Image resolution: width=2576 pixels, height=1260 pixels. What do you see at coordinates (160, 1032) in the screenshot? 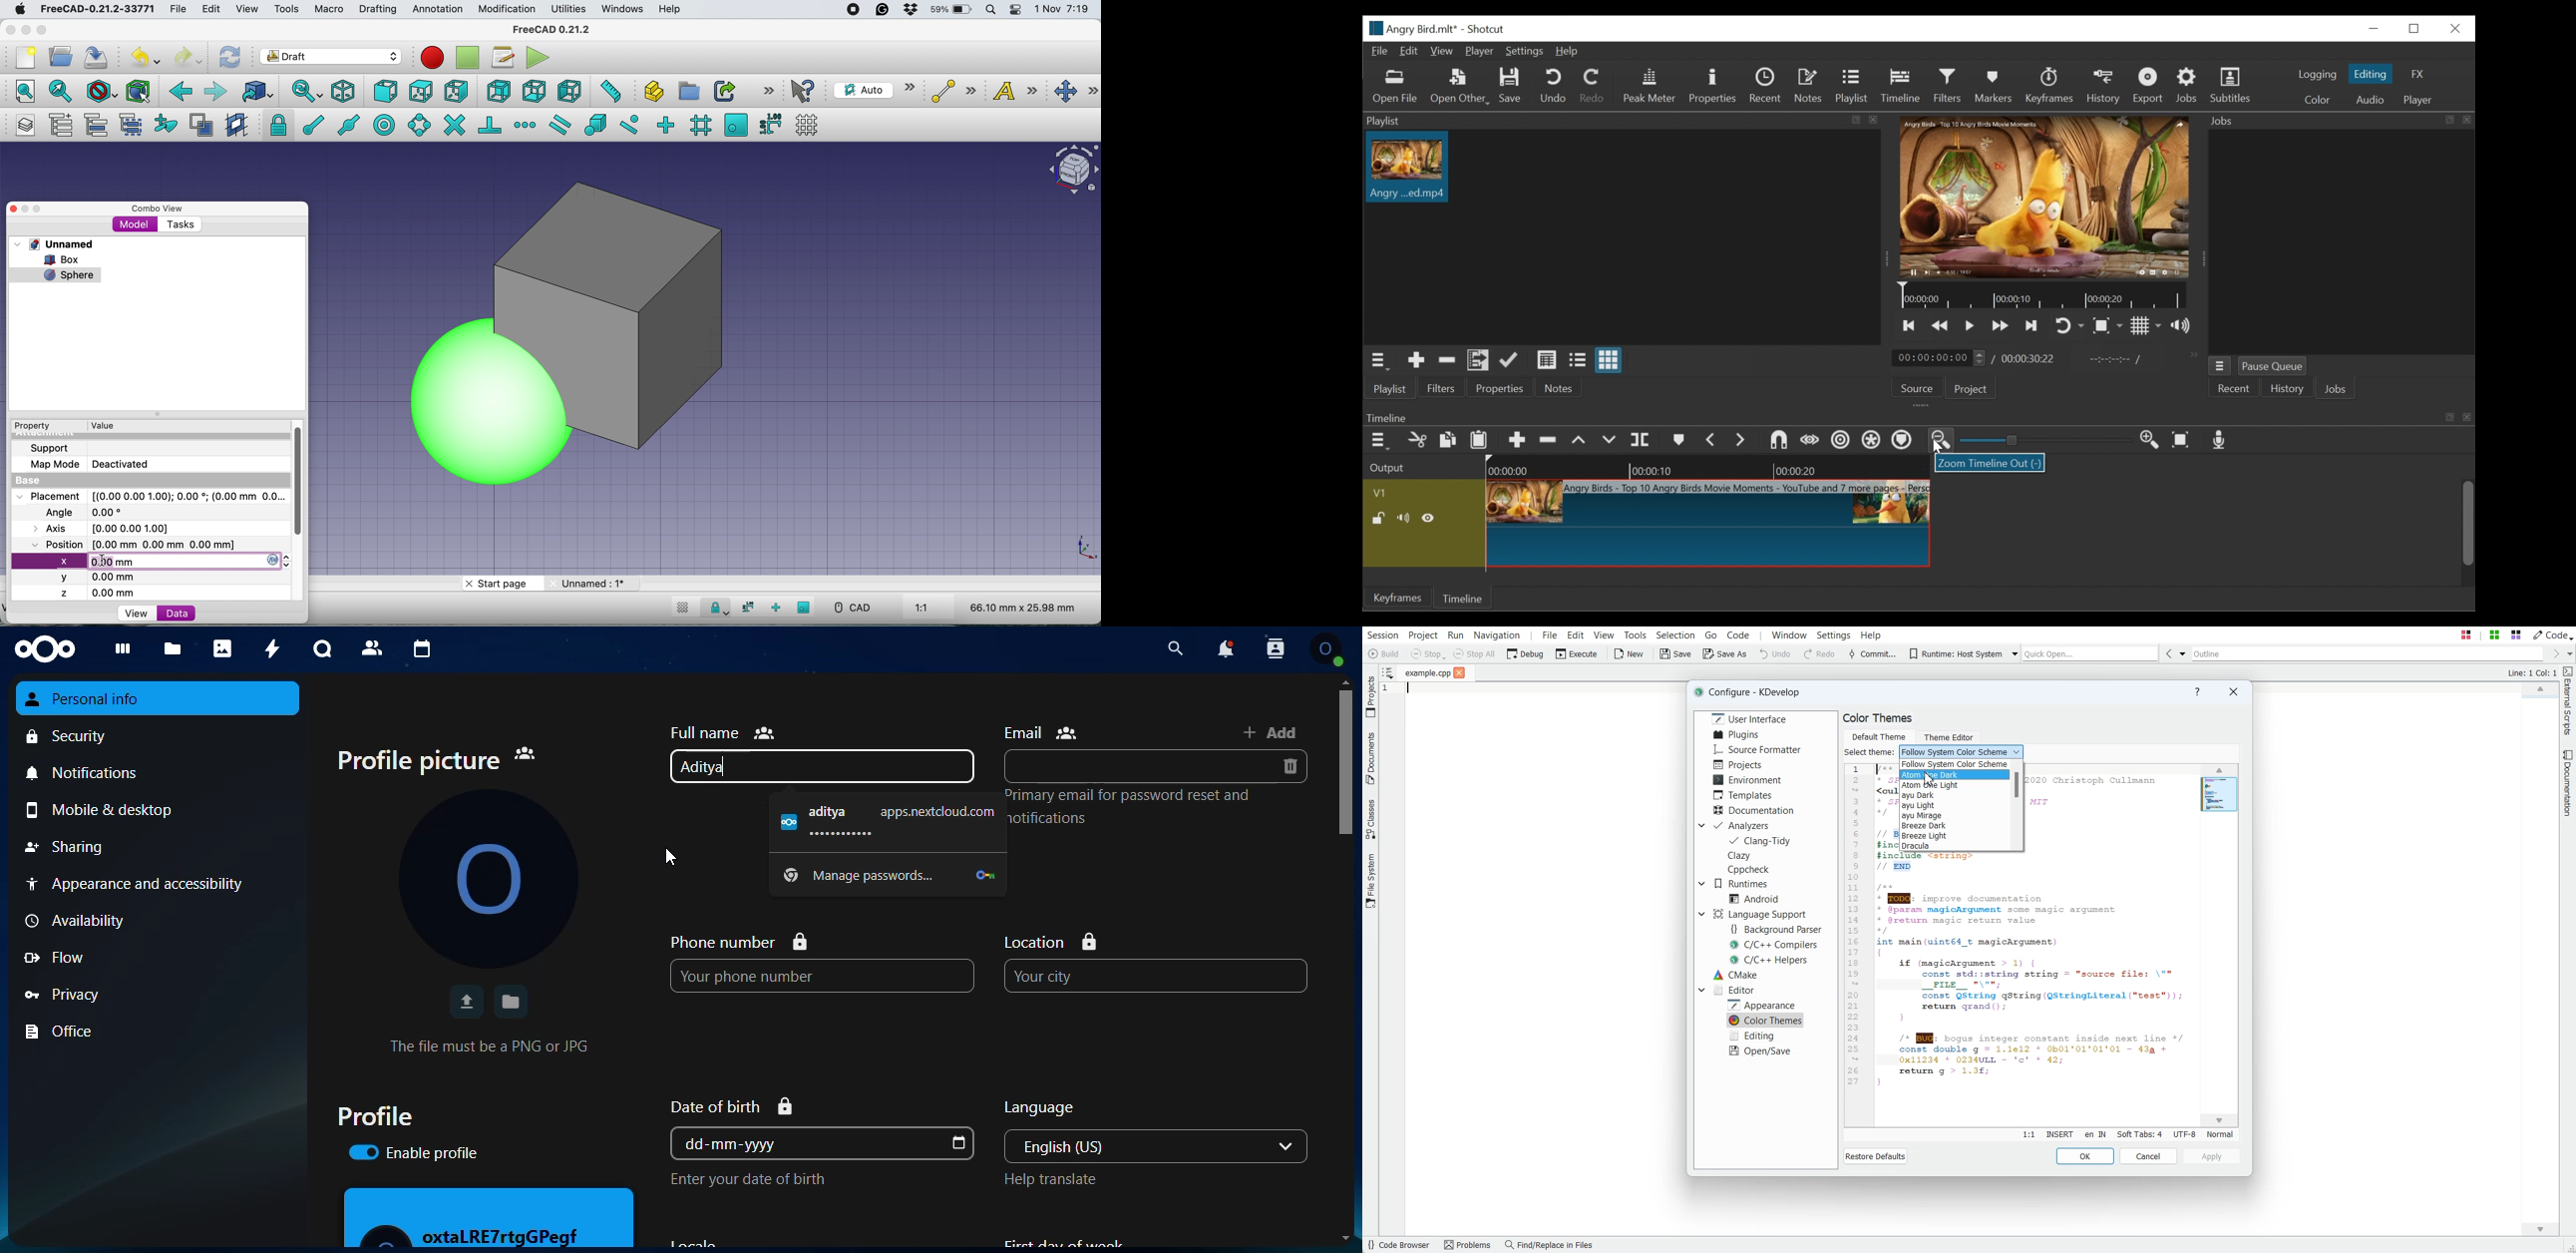
I see `office` at bounding box center [160, 1032].